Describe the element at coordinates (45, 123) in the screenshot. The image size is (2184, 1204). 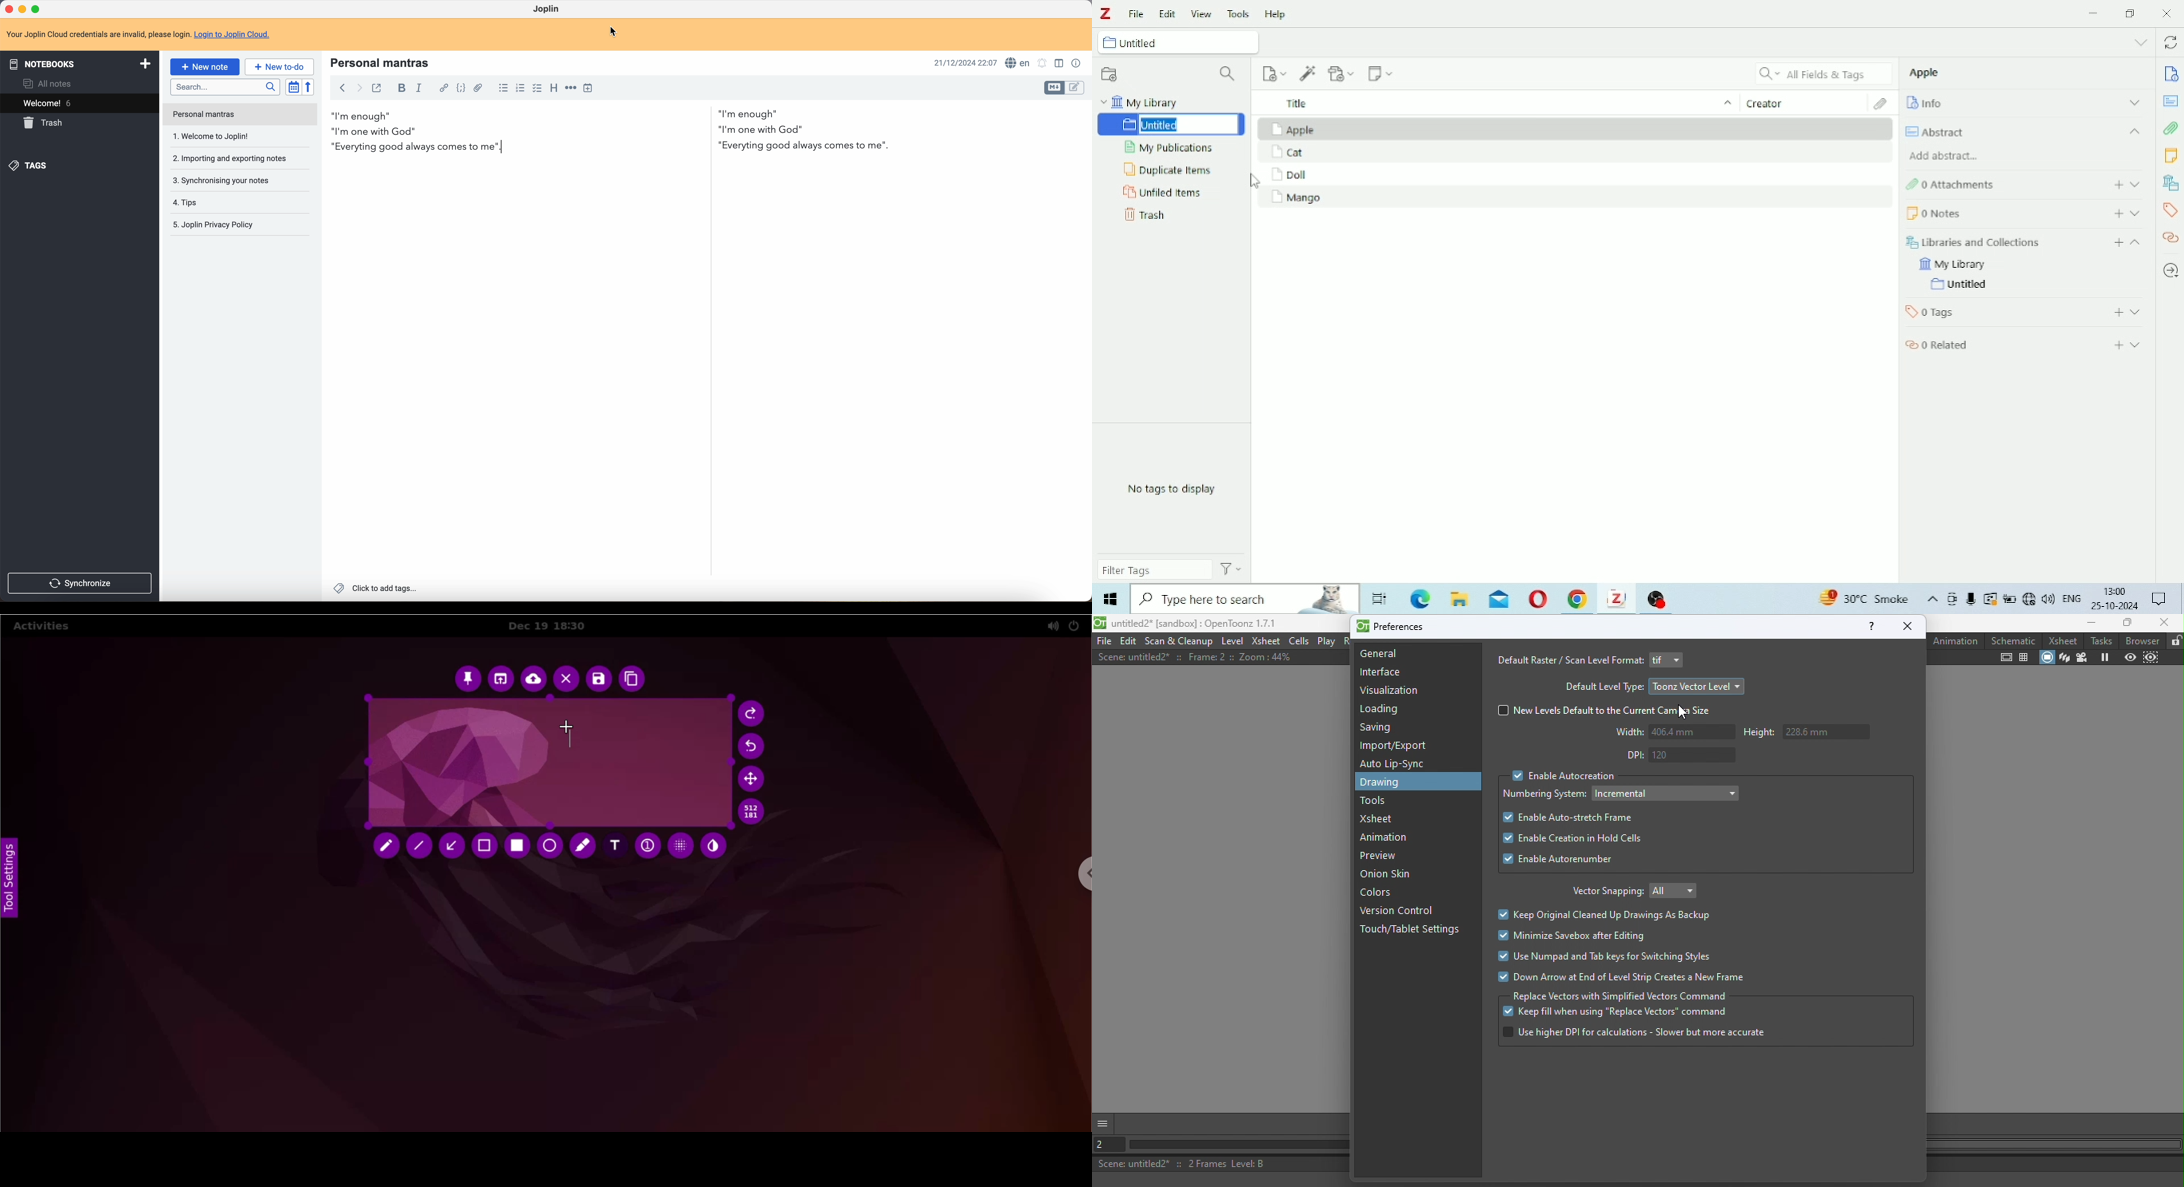
I see `trash` at that location.